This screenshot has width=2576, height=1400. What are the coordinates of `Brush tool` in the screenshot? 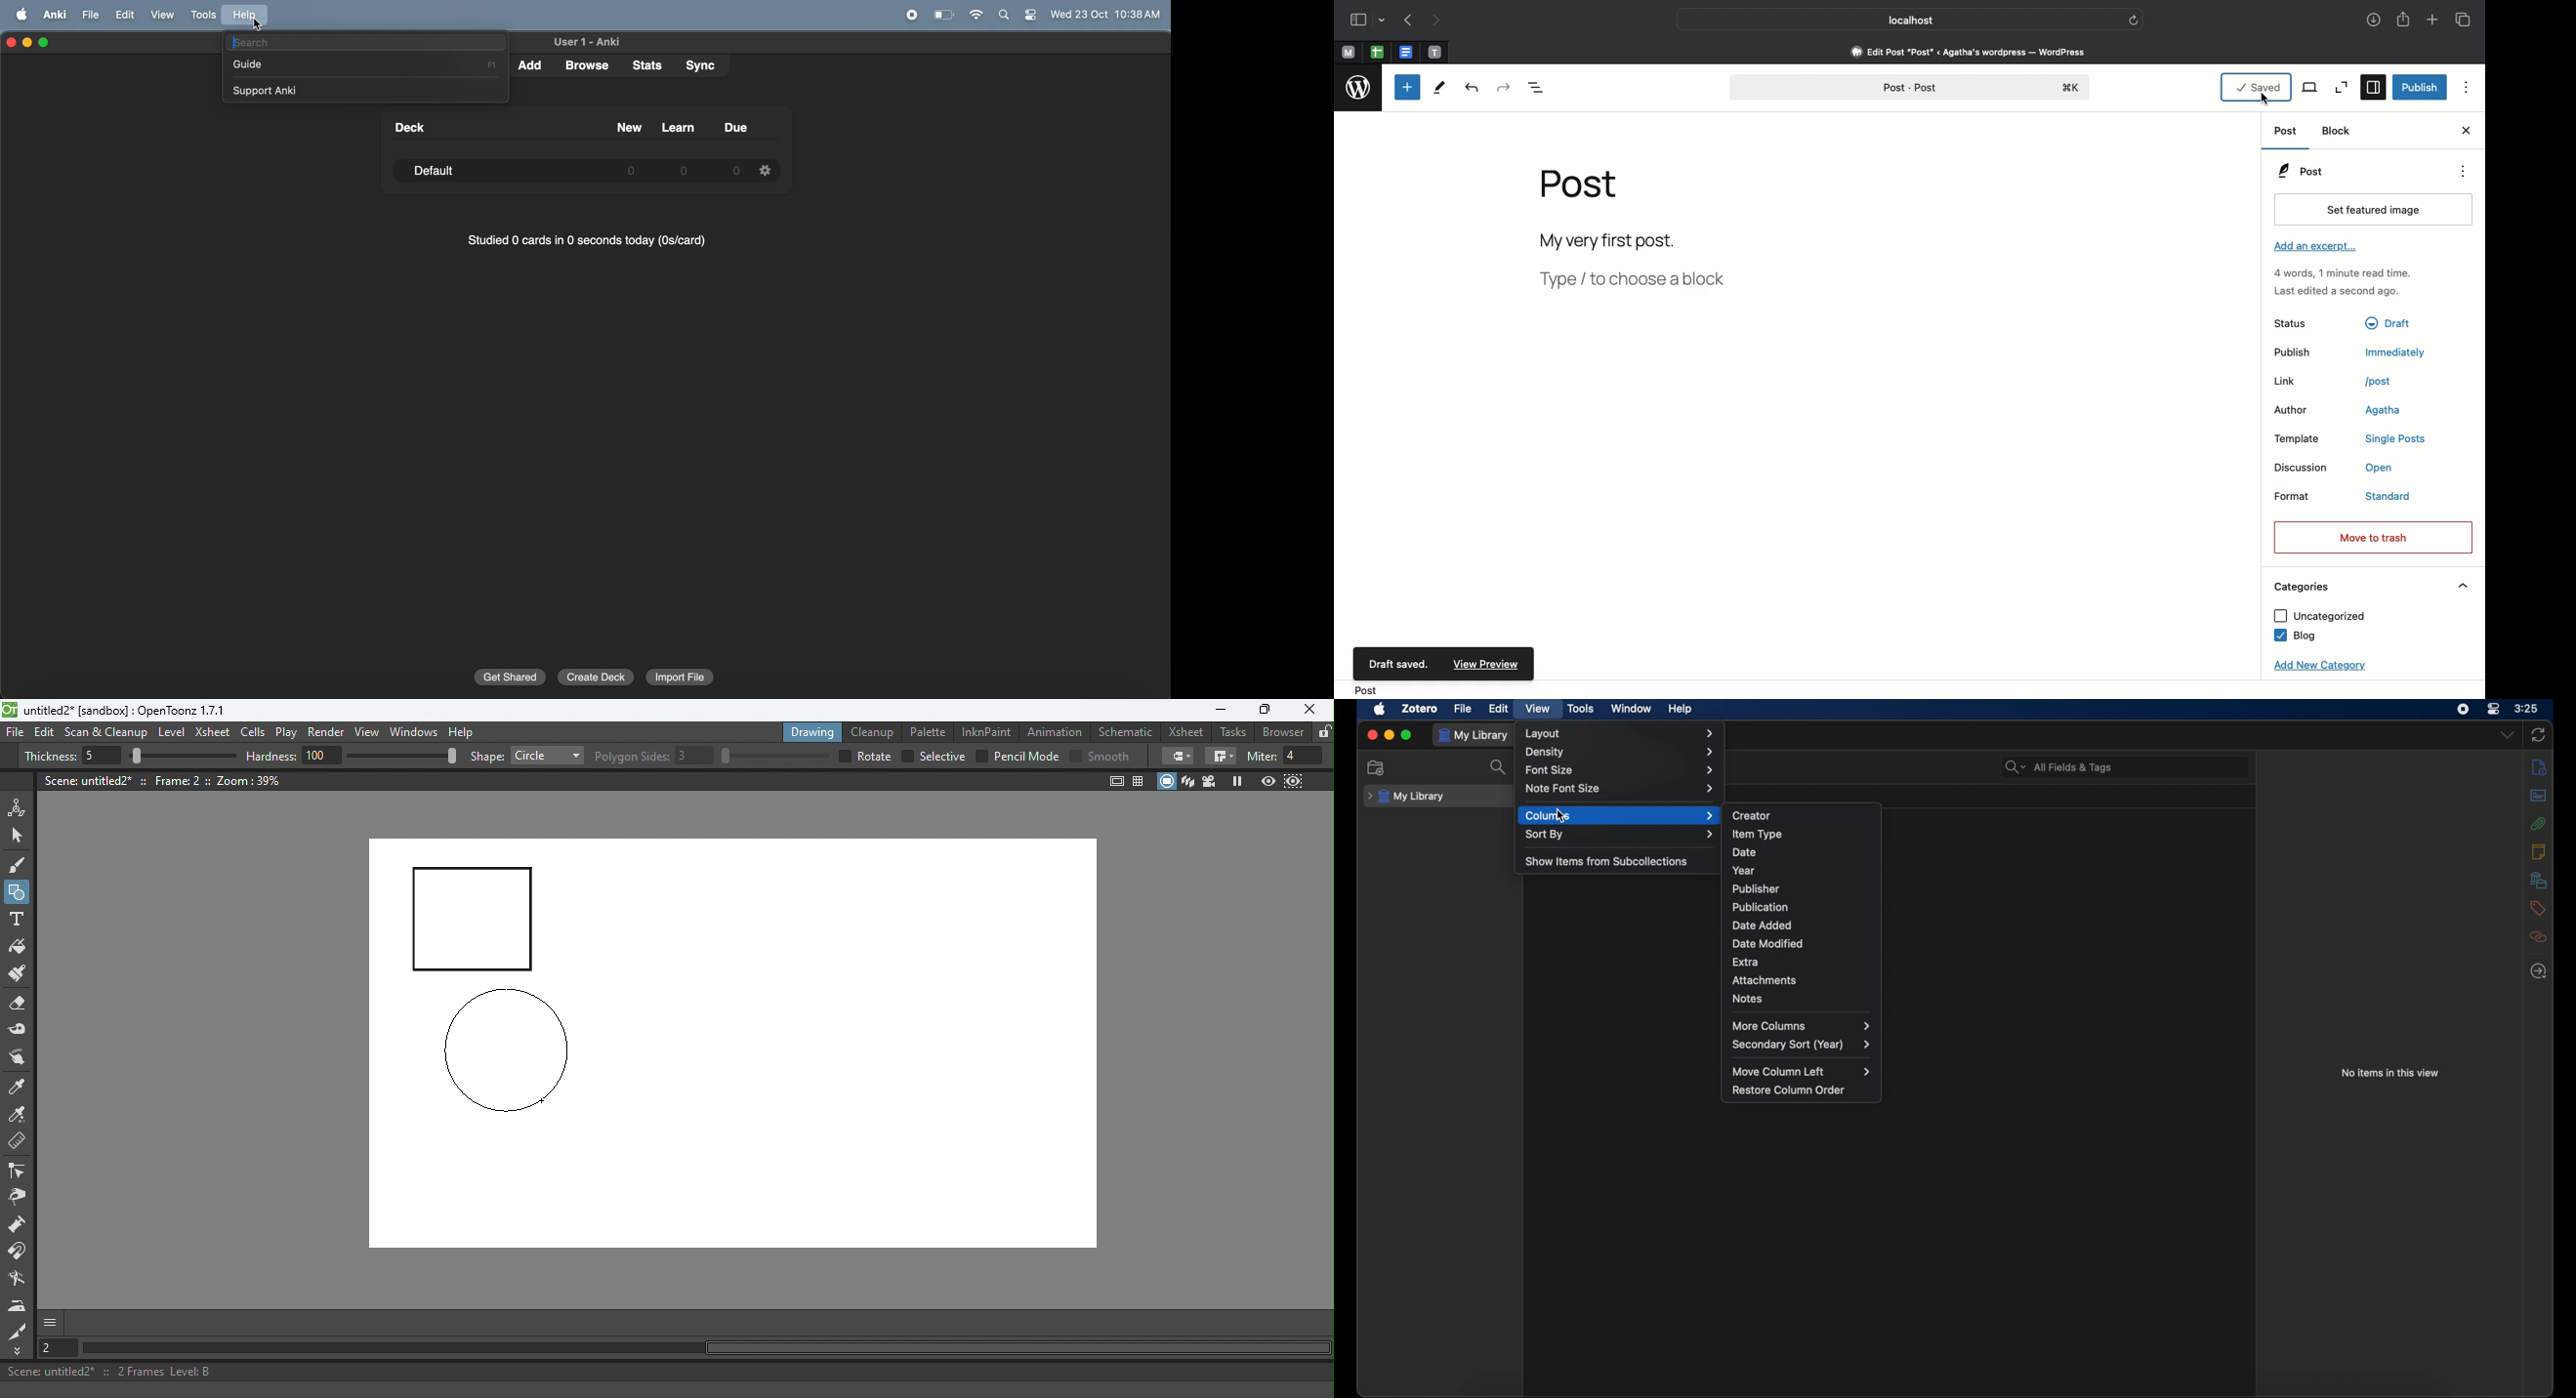 It's located at (21, 864).